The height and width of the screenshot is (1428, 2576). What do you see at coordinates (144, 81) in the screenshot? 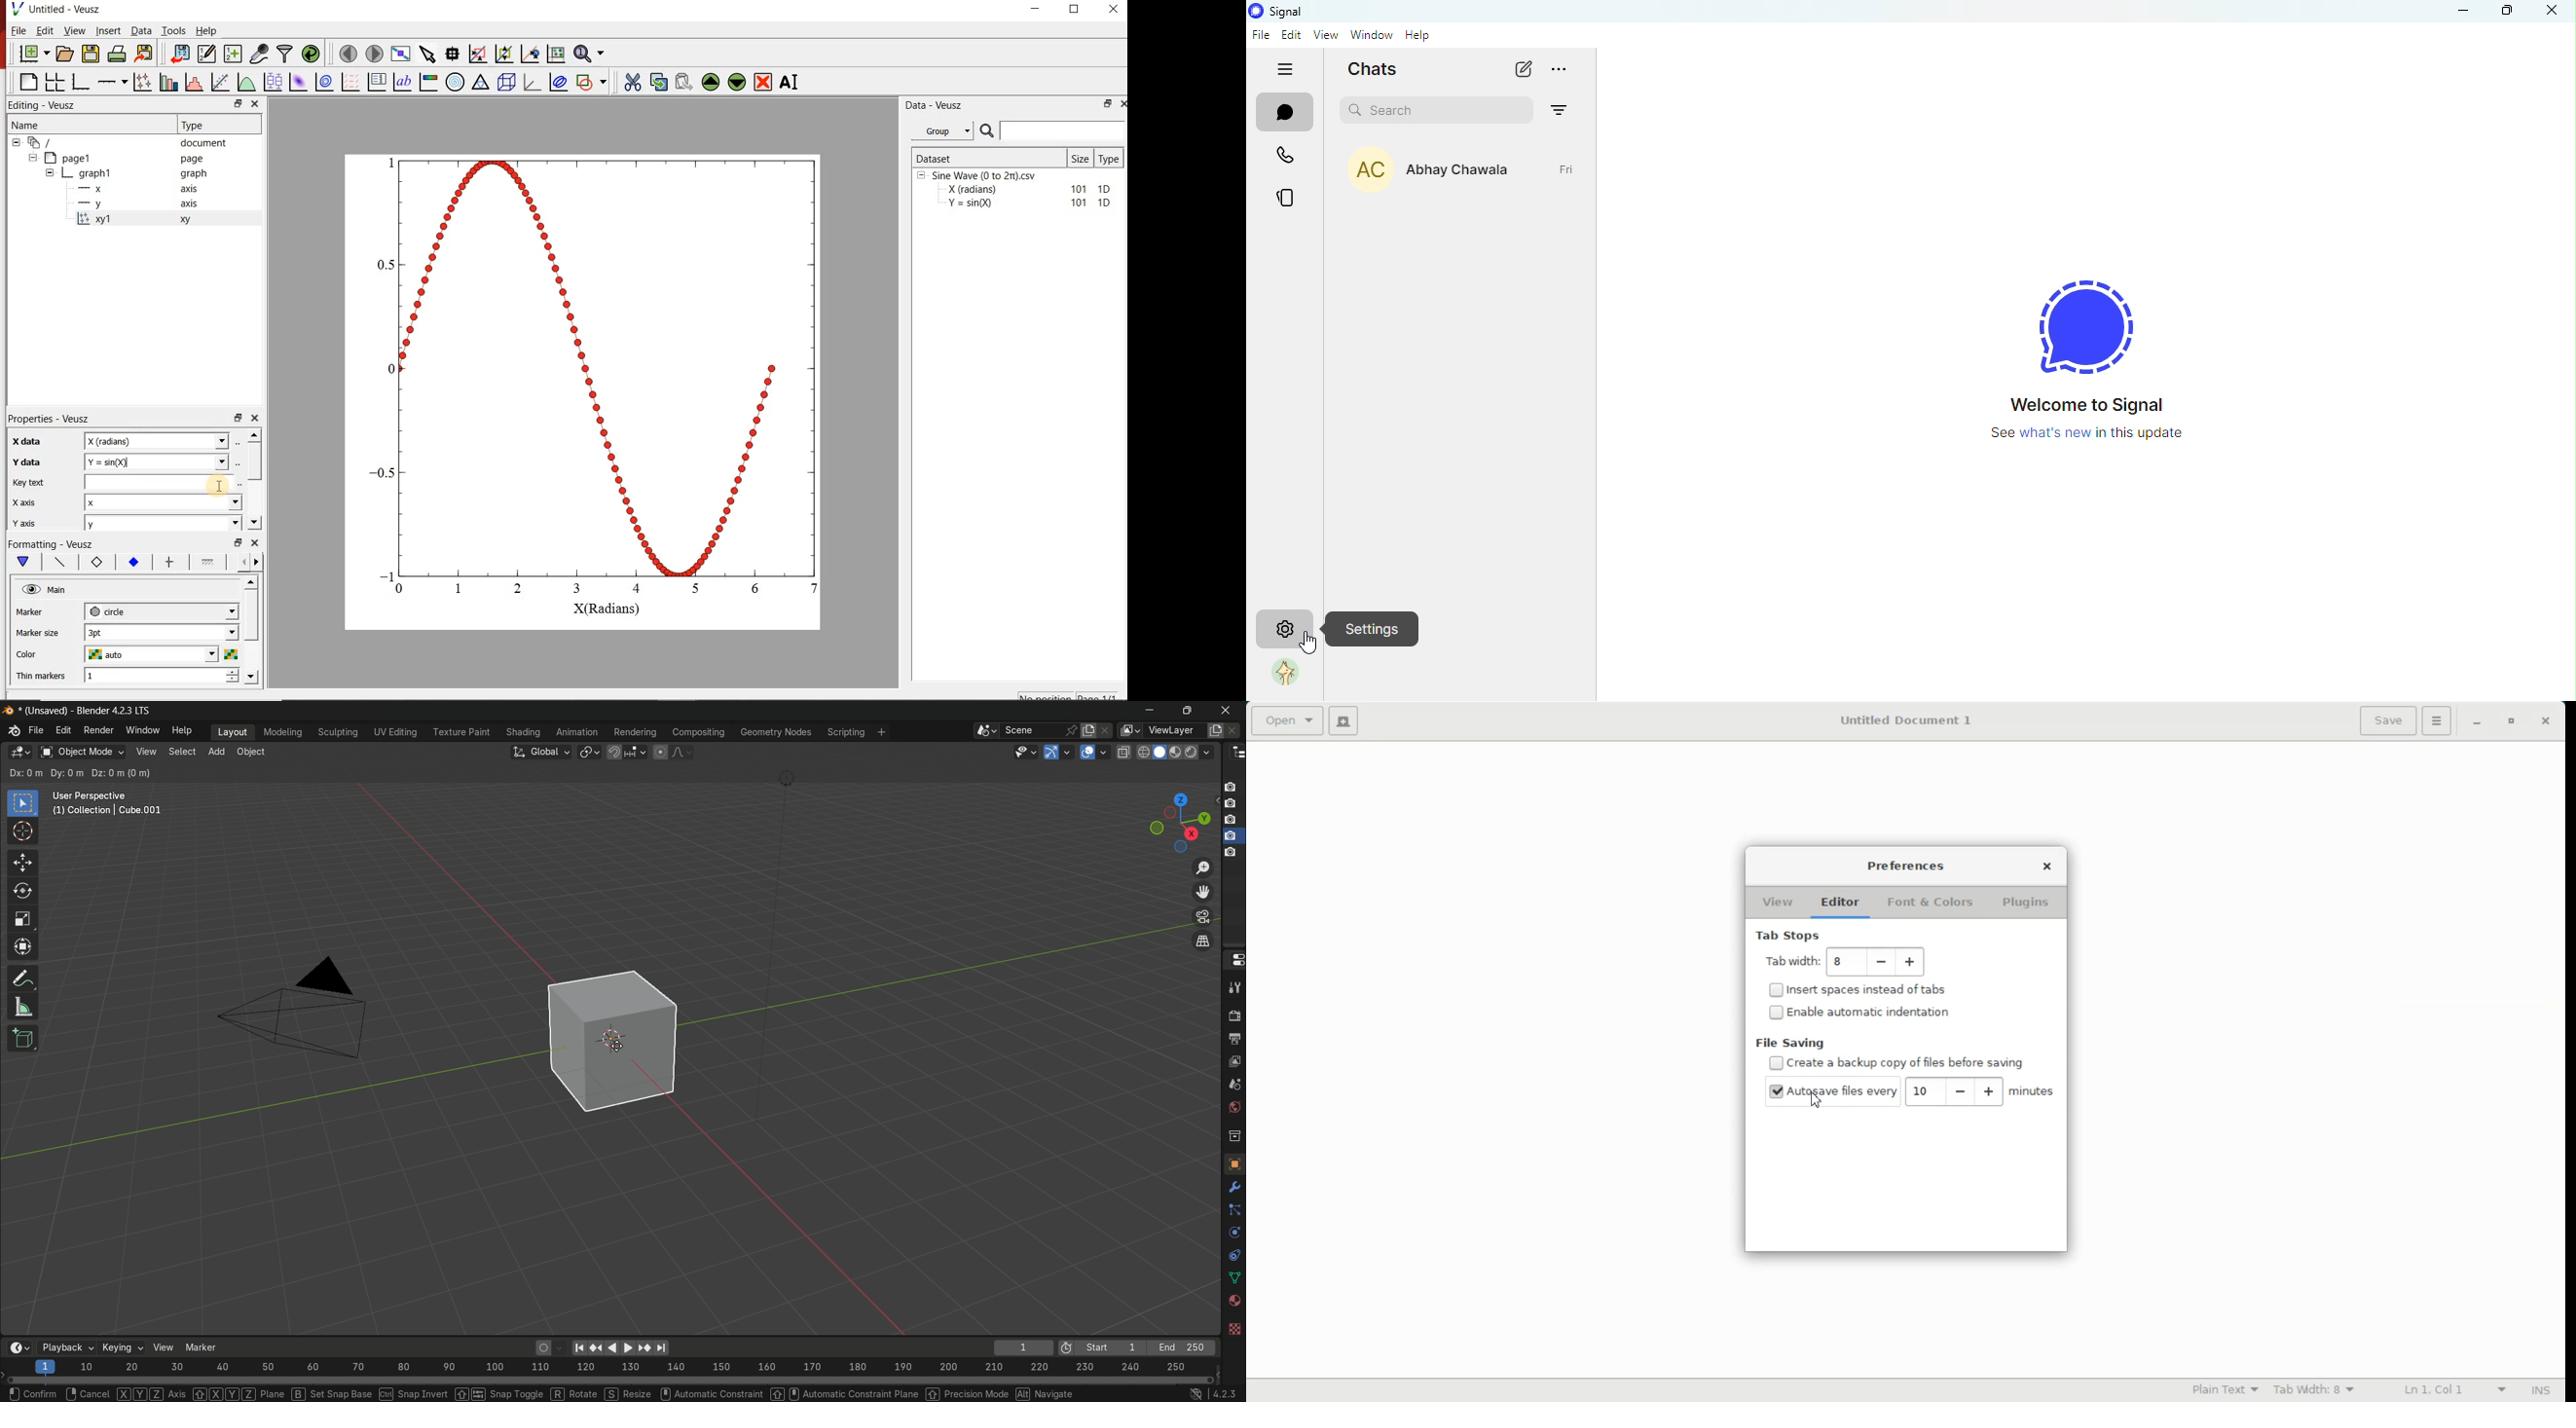
I see `plot points` at bounding box center [144, 81].